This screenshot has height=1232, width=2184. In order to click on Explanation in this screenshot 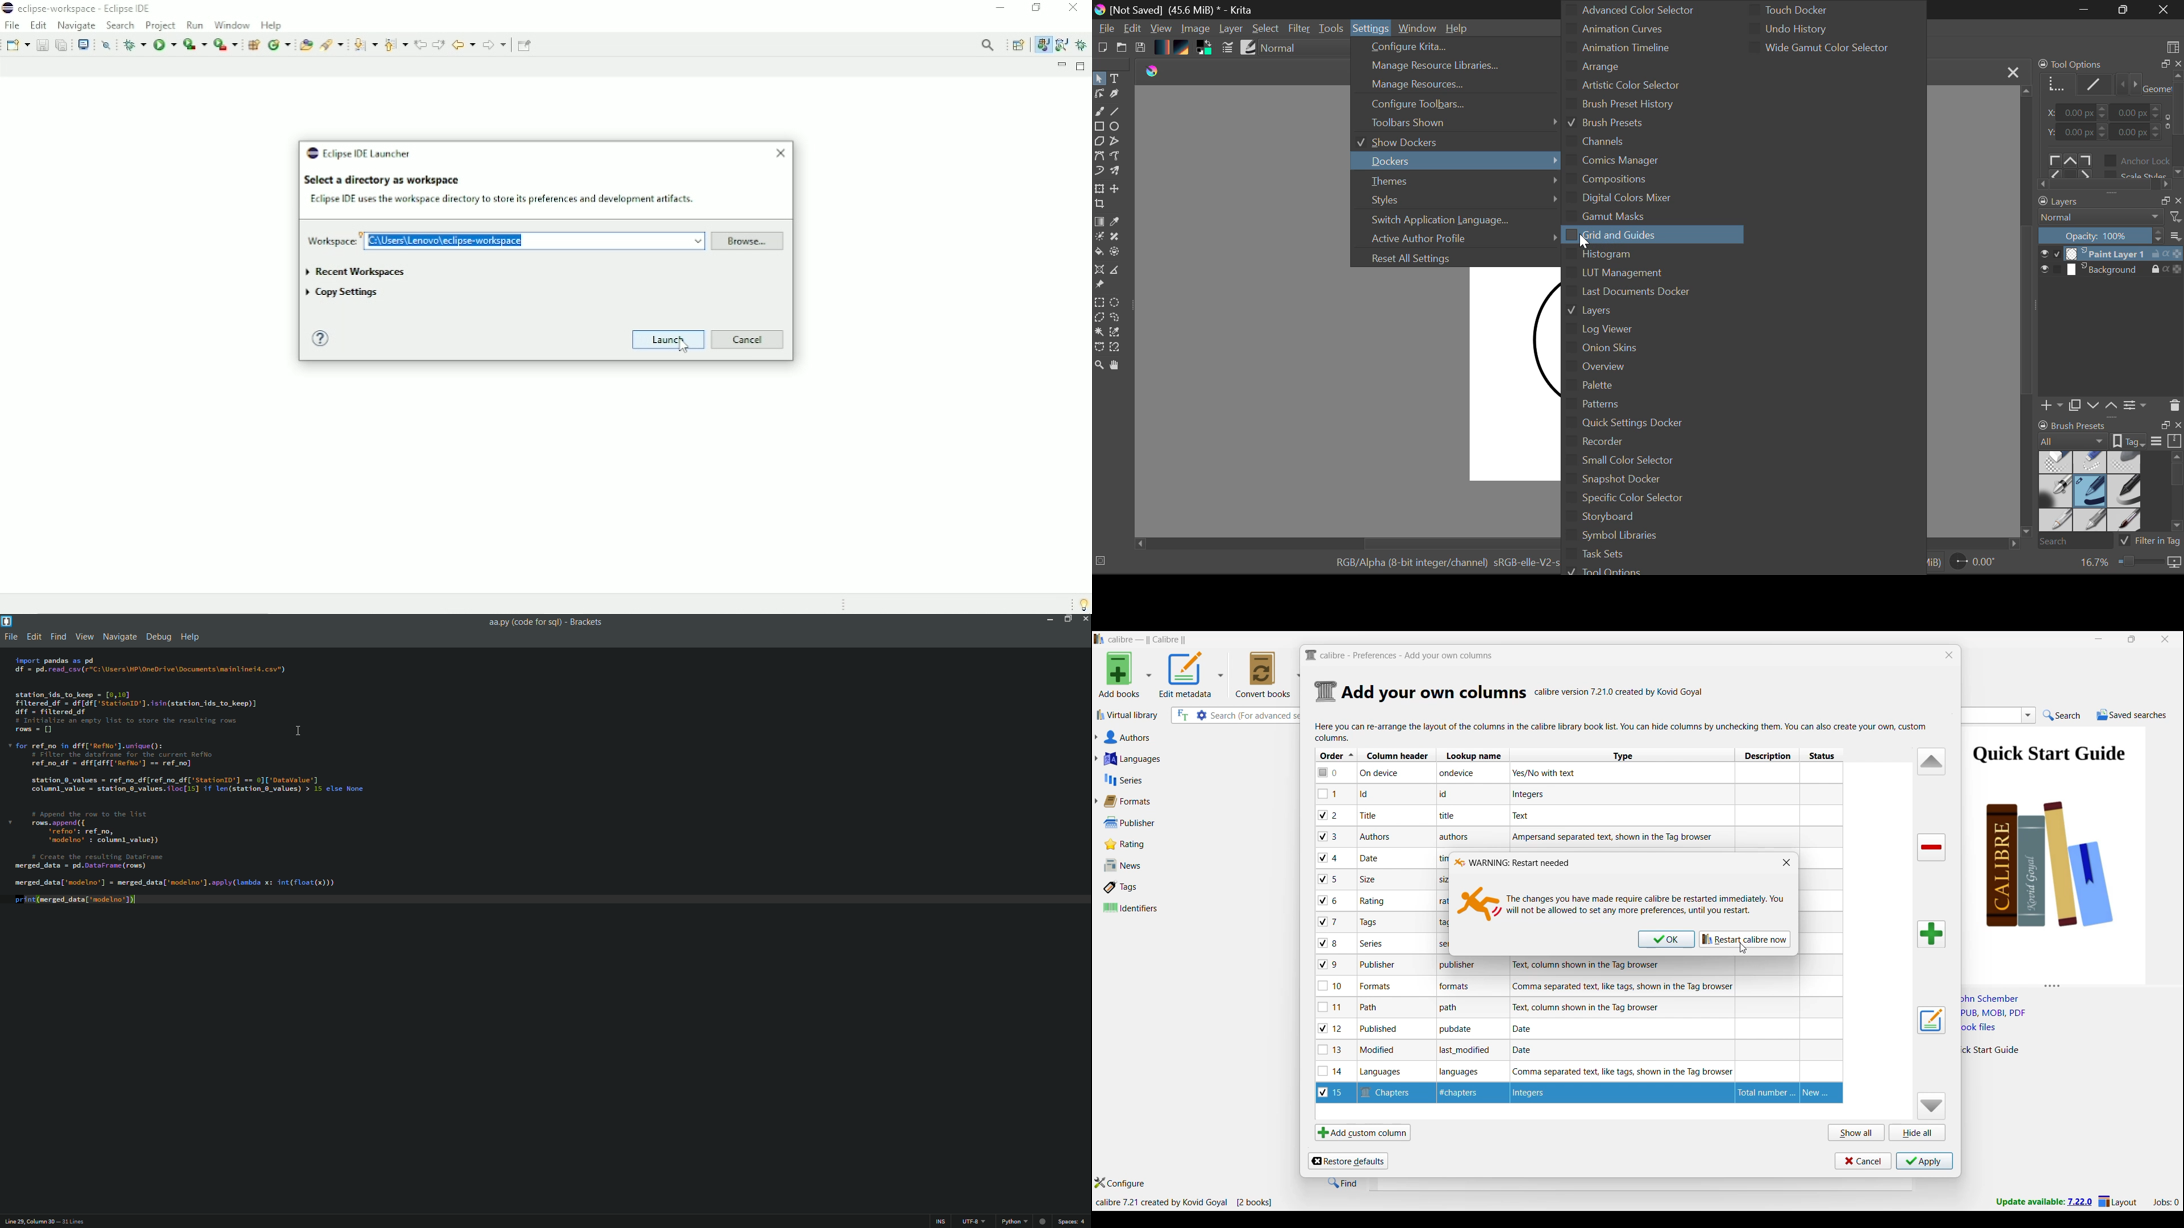, I will do `click(1597, 965)`.